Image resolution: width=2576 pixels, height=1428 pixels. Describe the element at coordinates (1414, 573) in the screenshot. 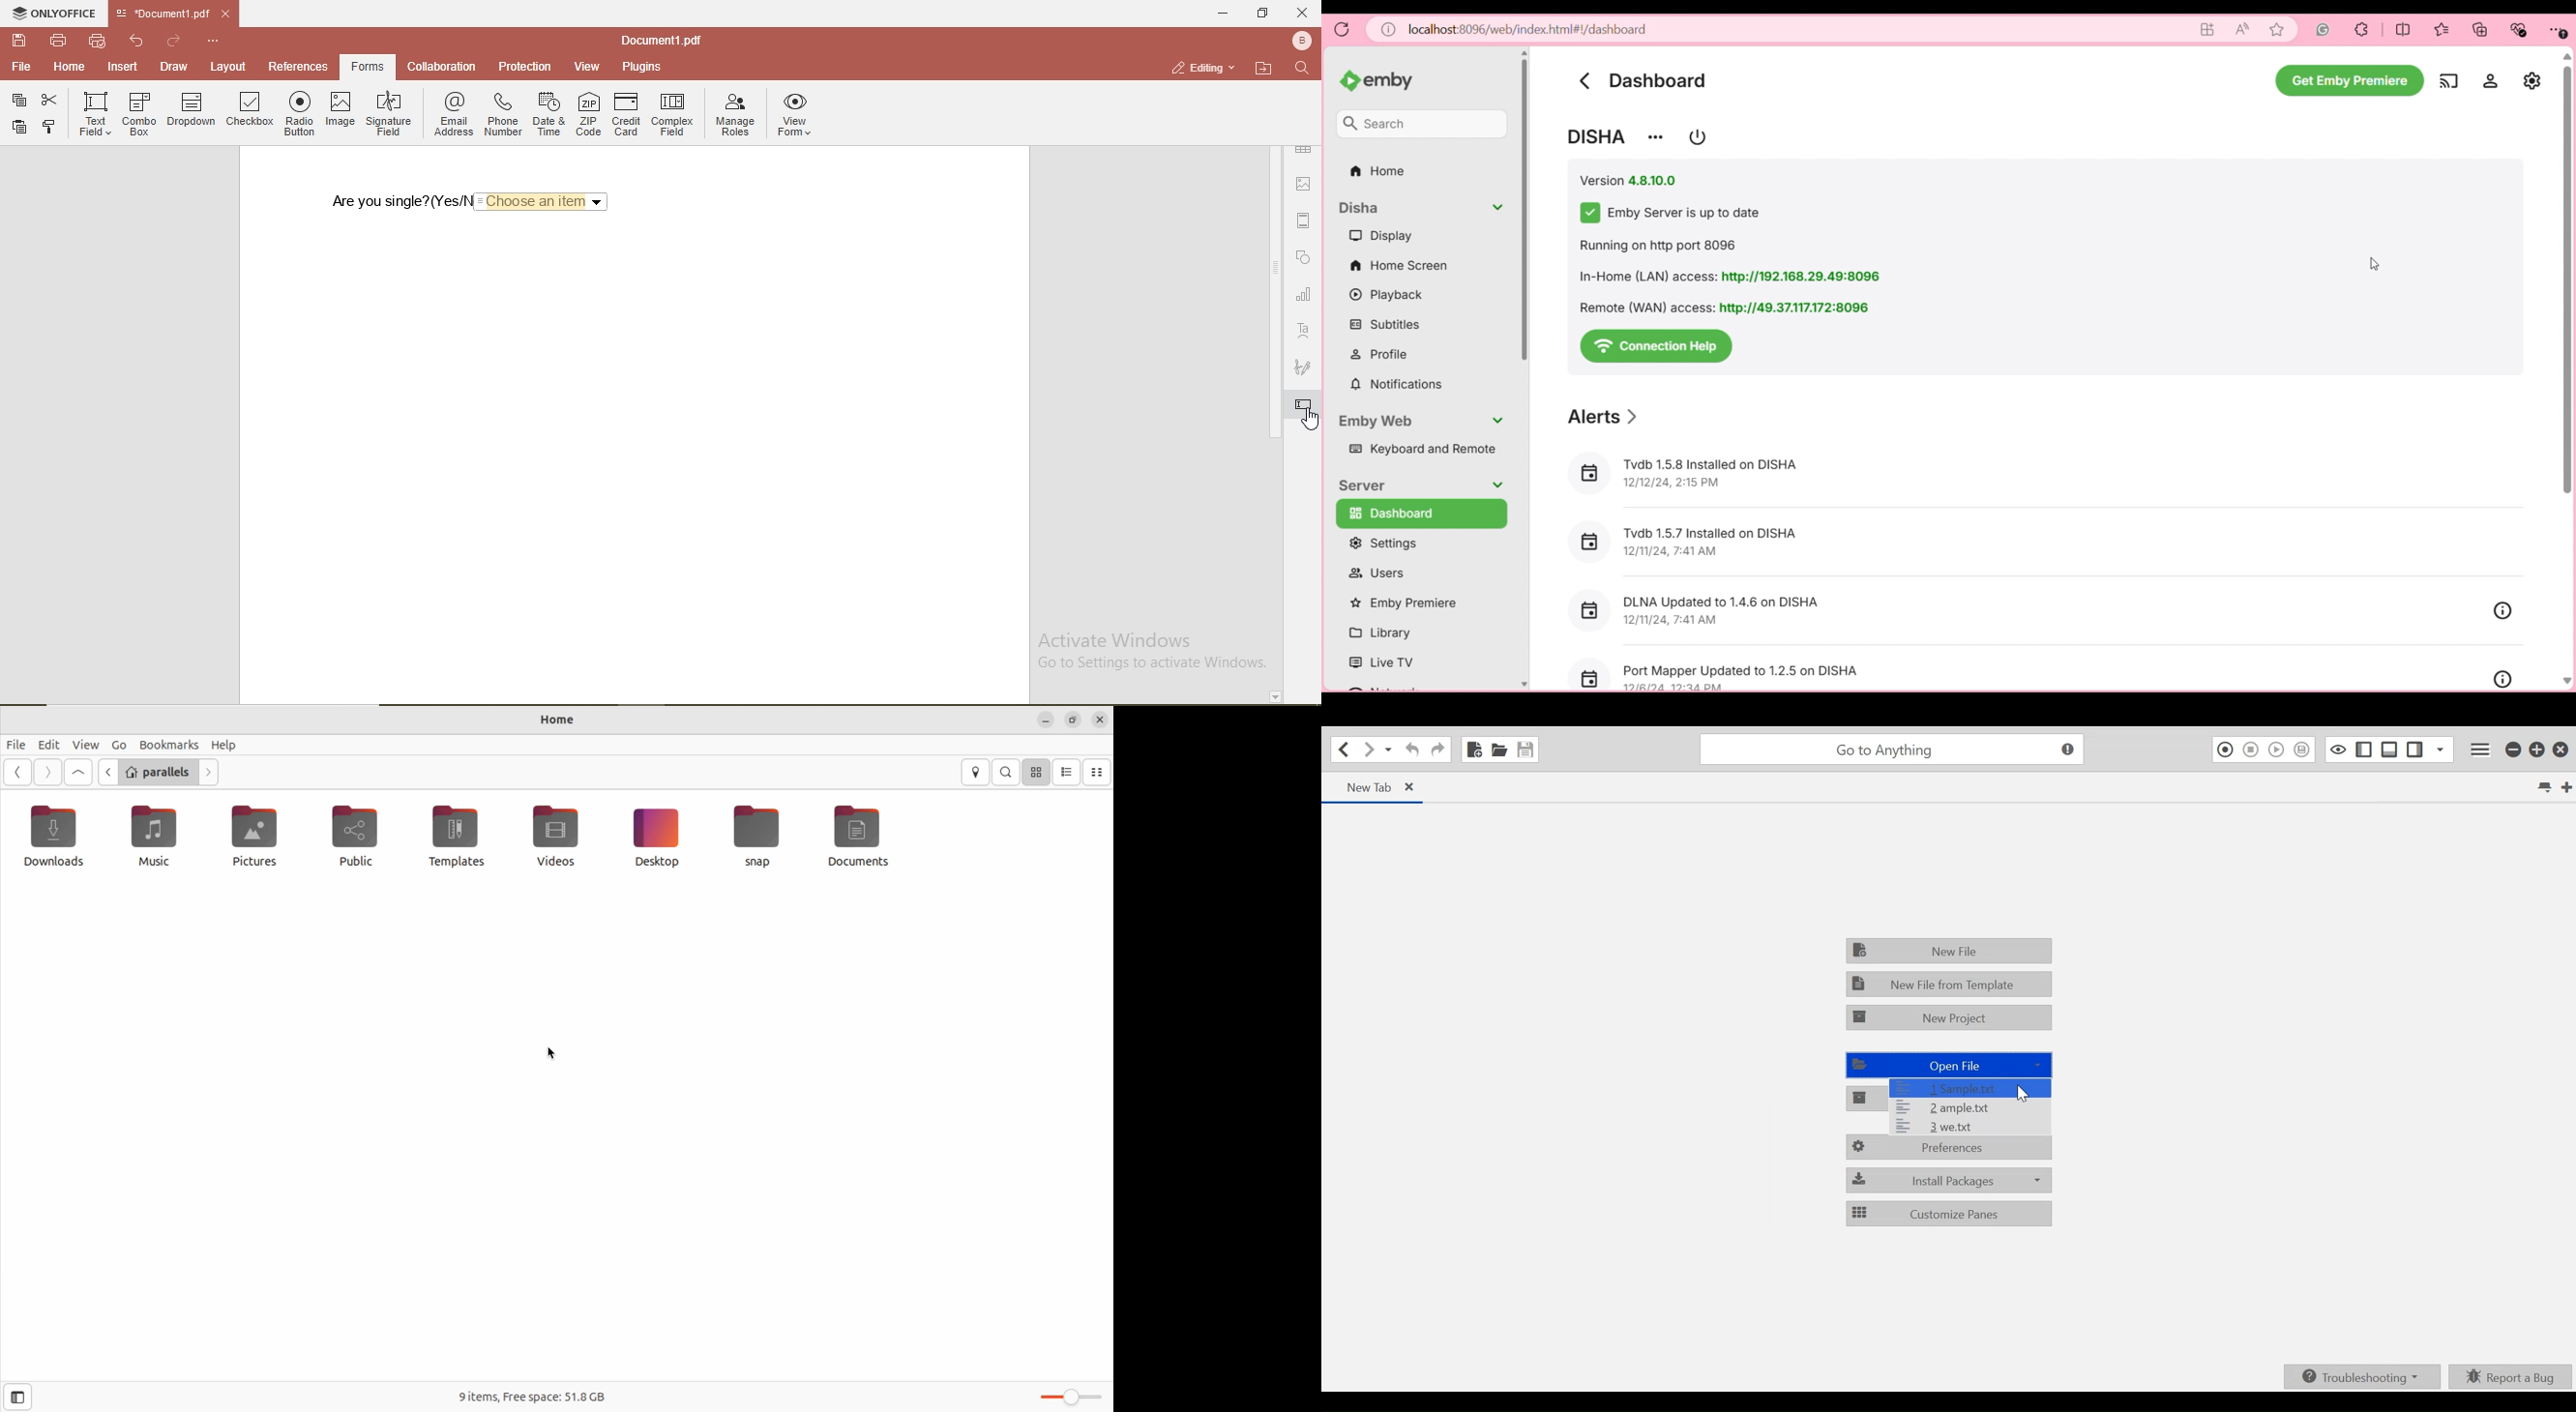

I see `Users` at that location.